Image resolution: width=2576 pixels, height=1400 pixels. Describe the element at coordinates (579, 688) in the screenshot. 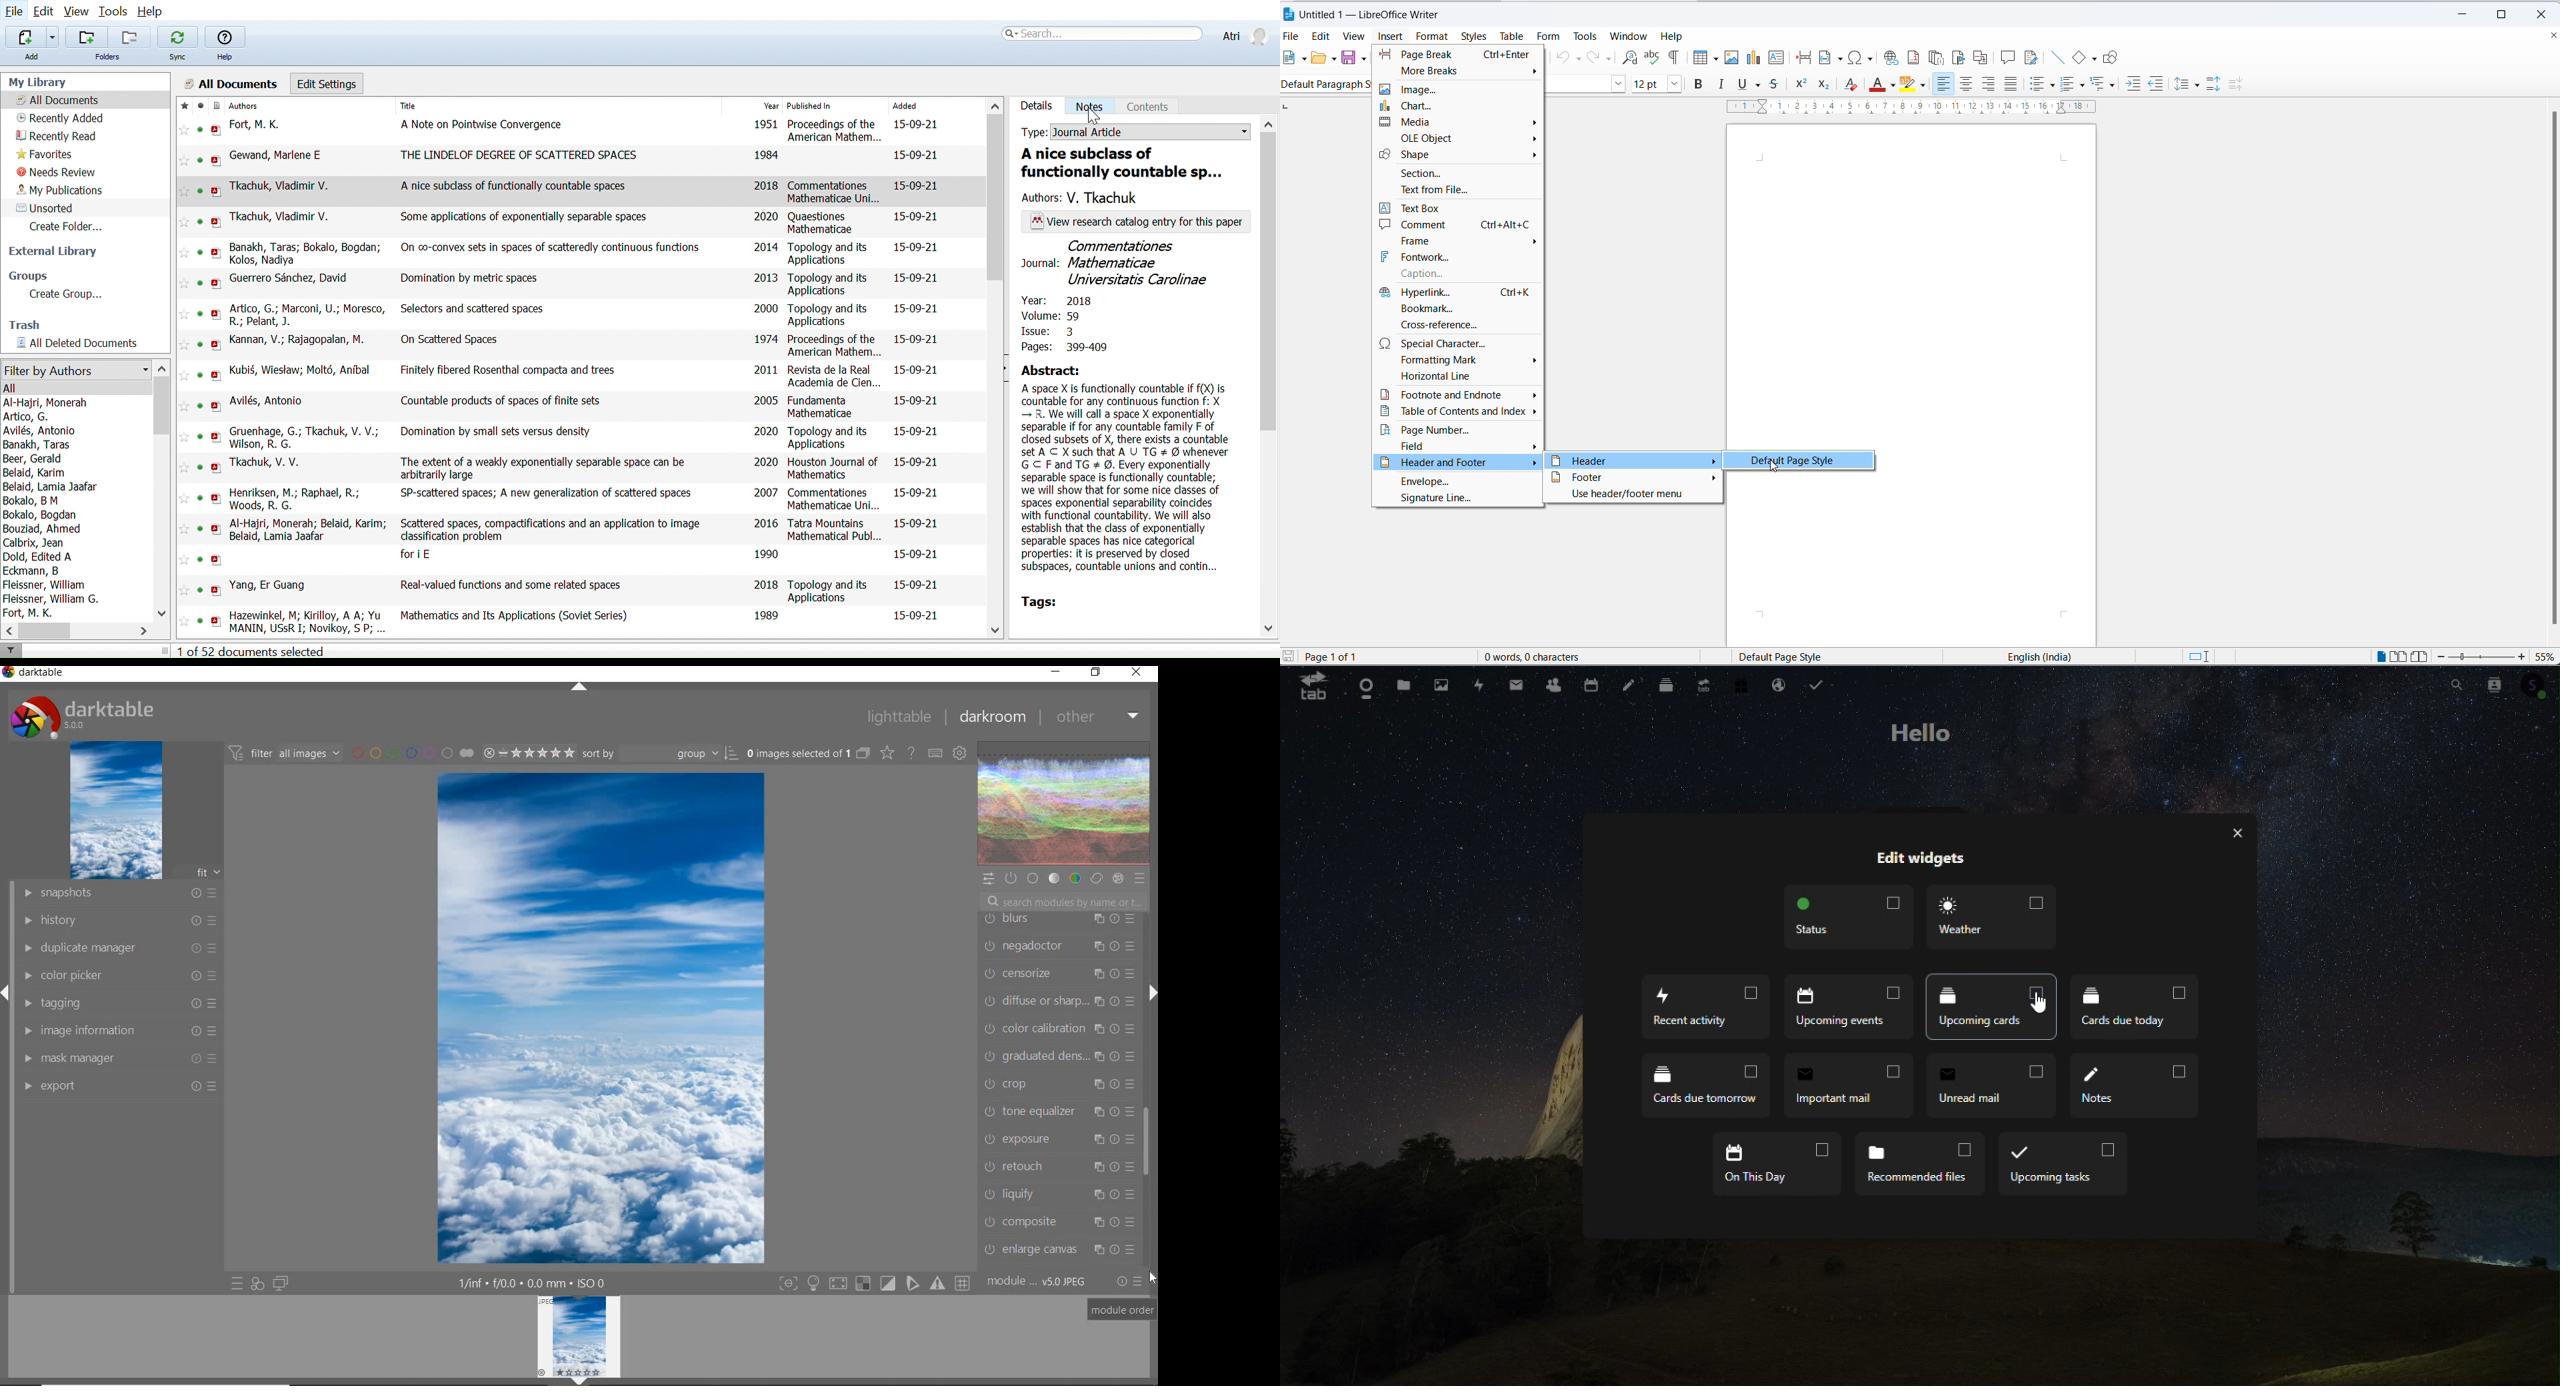

I see `Up` at that location.